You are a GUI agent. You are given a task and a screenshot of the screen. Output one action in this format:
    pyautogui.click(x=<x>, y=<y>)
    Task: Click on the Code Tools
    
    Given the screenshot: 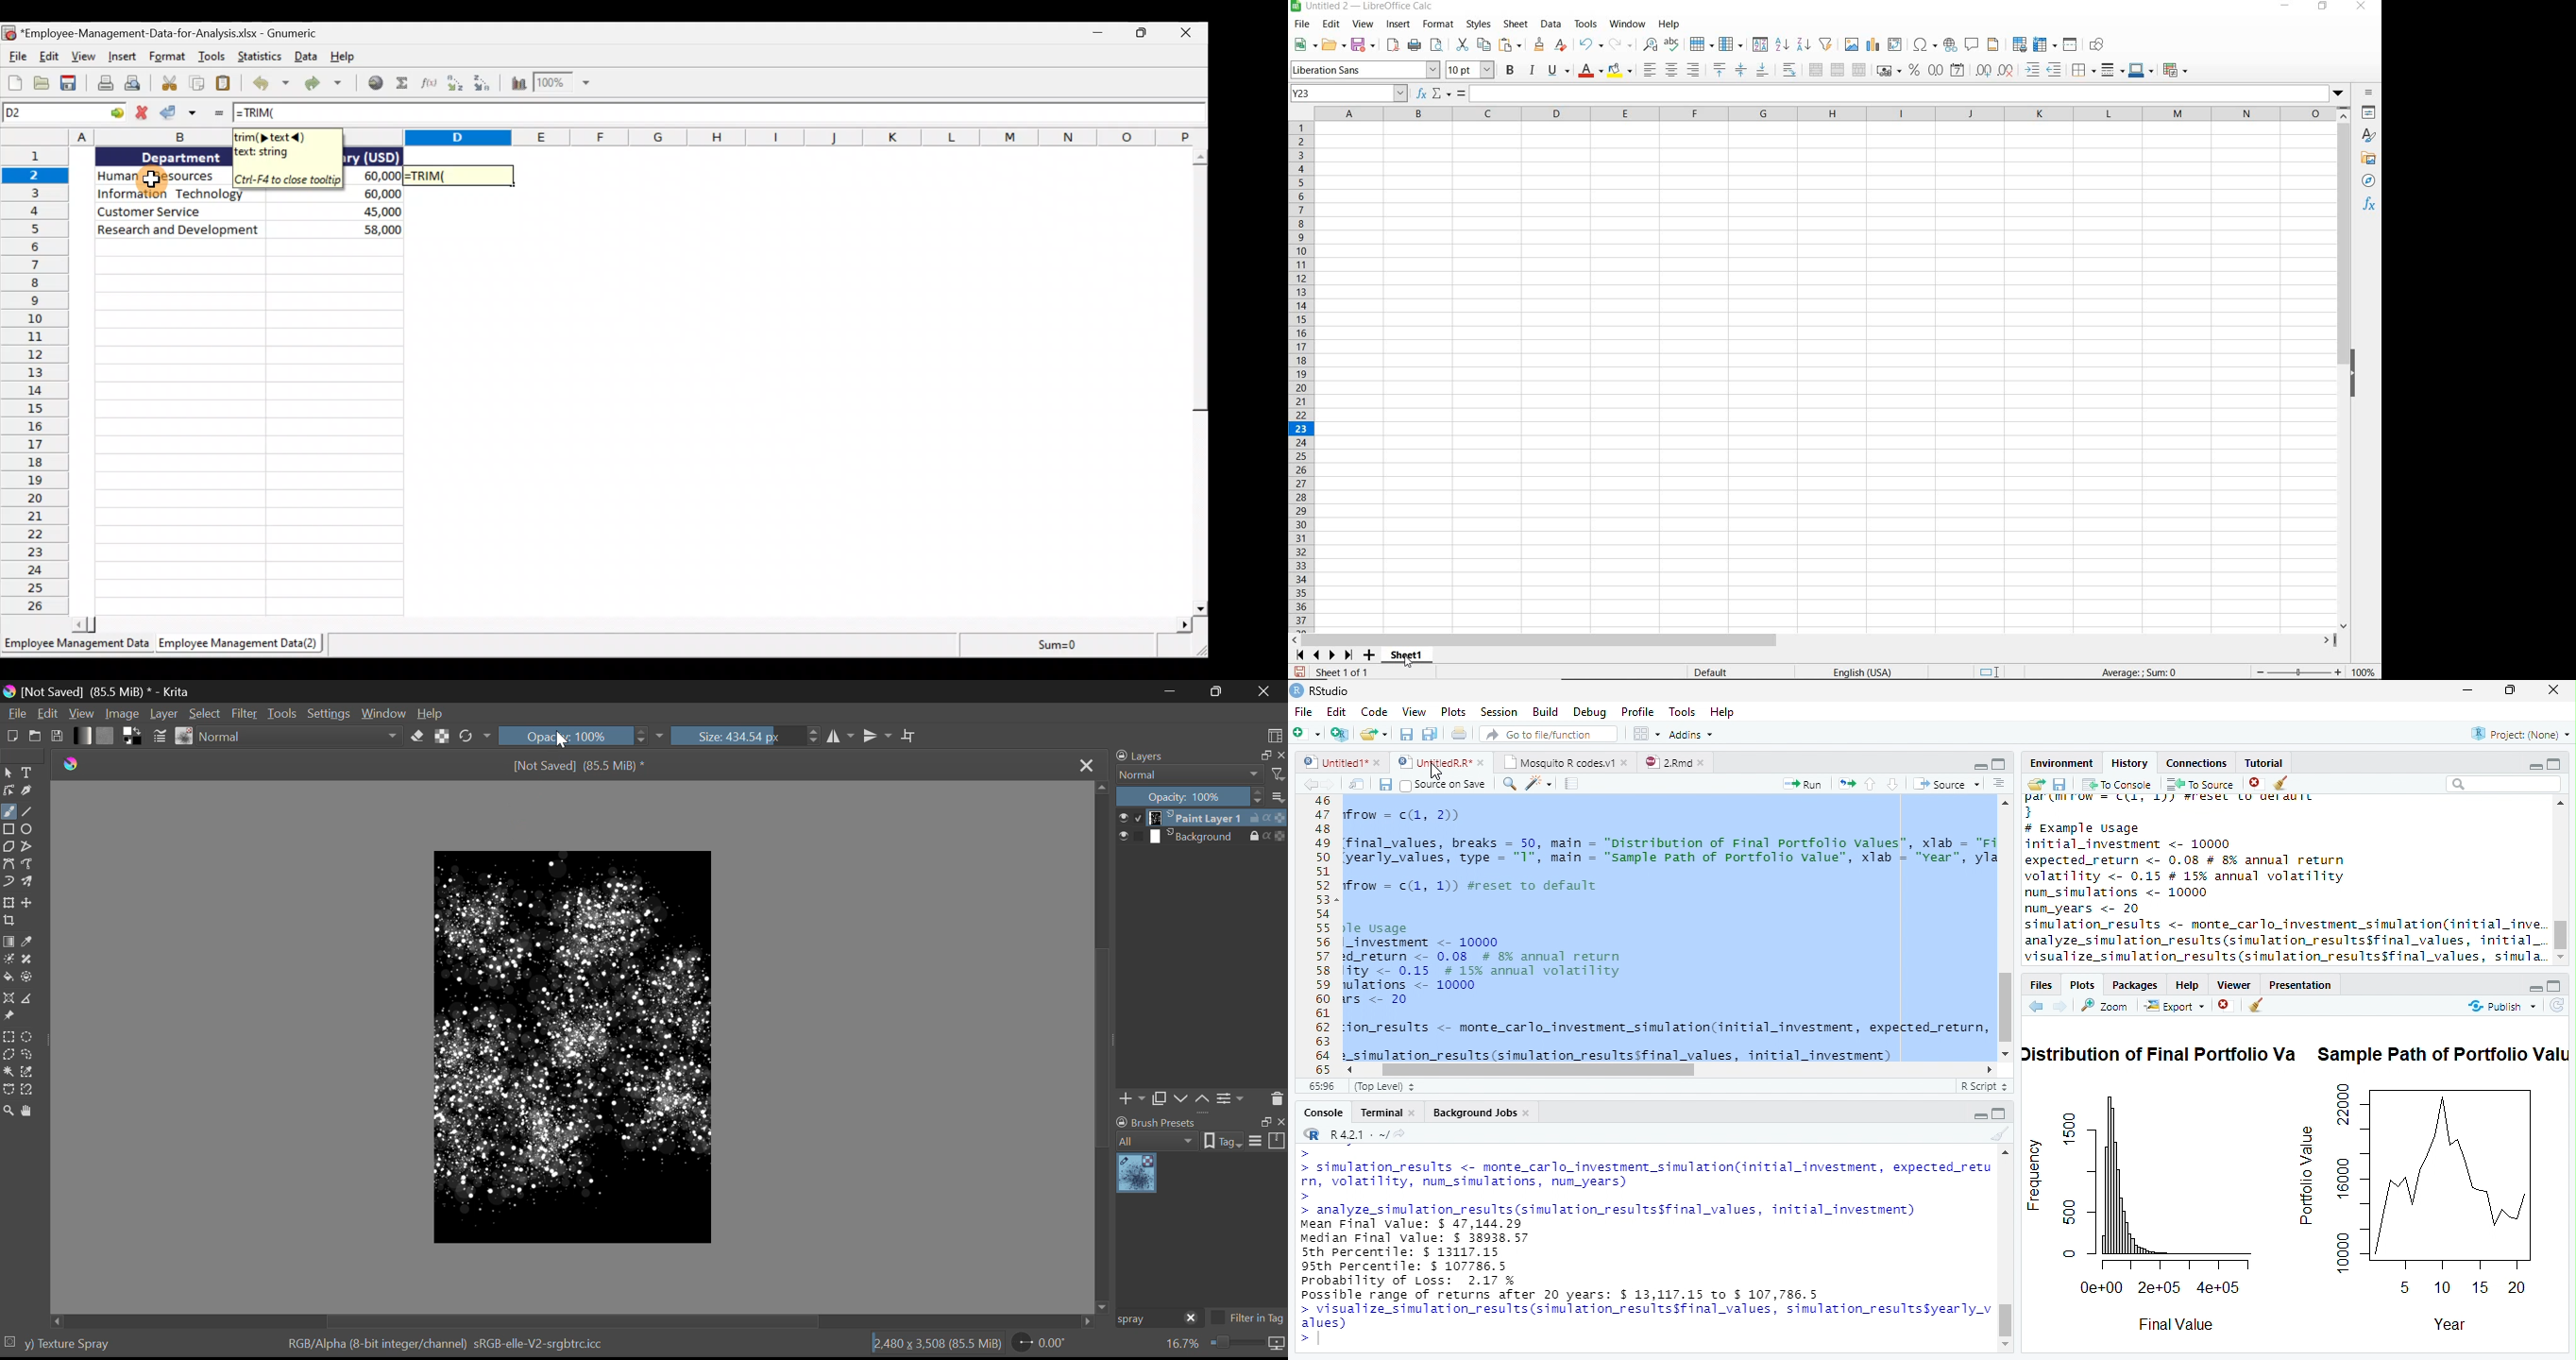 What is the action you would take?
    pyautogui.click(x=1539, y=784)
    